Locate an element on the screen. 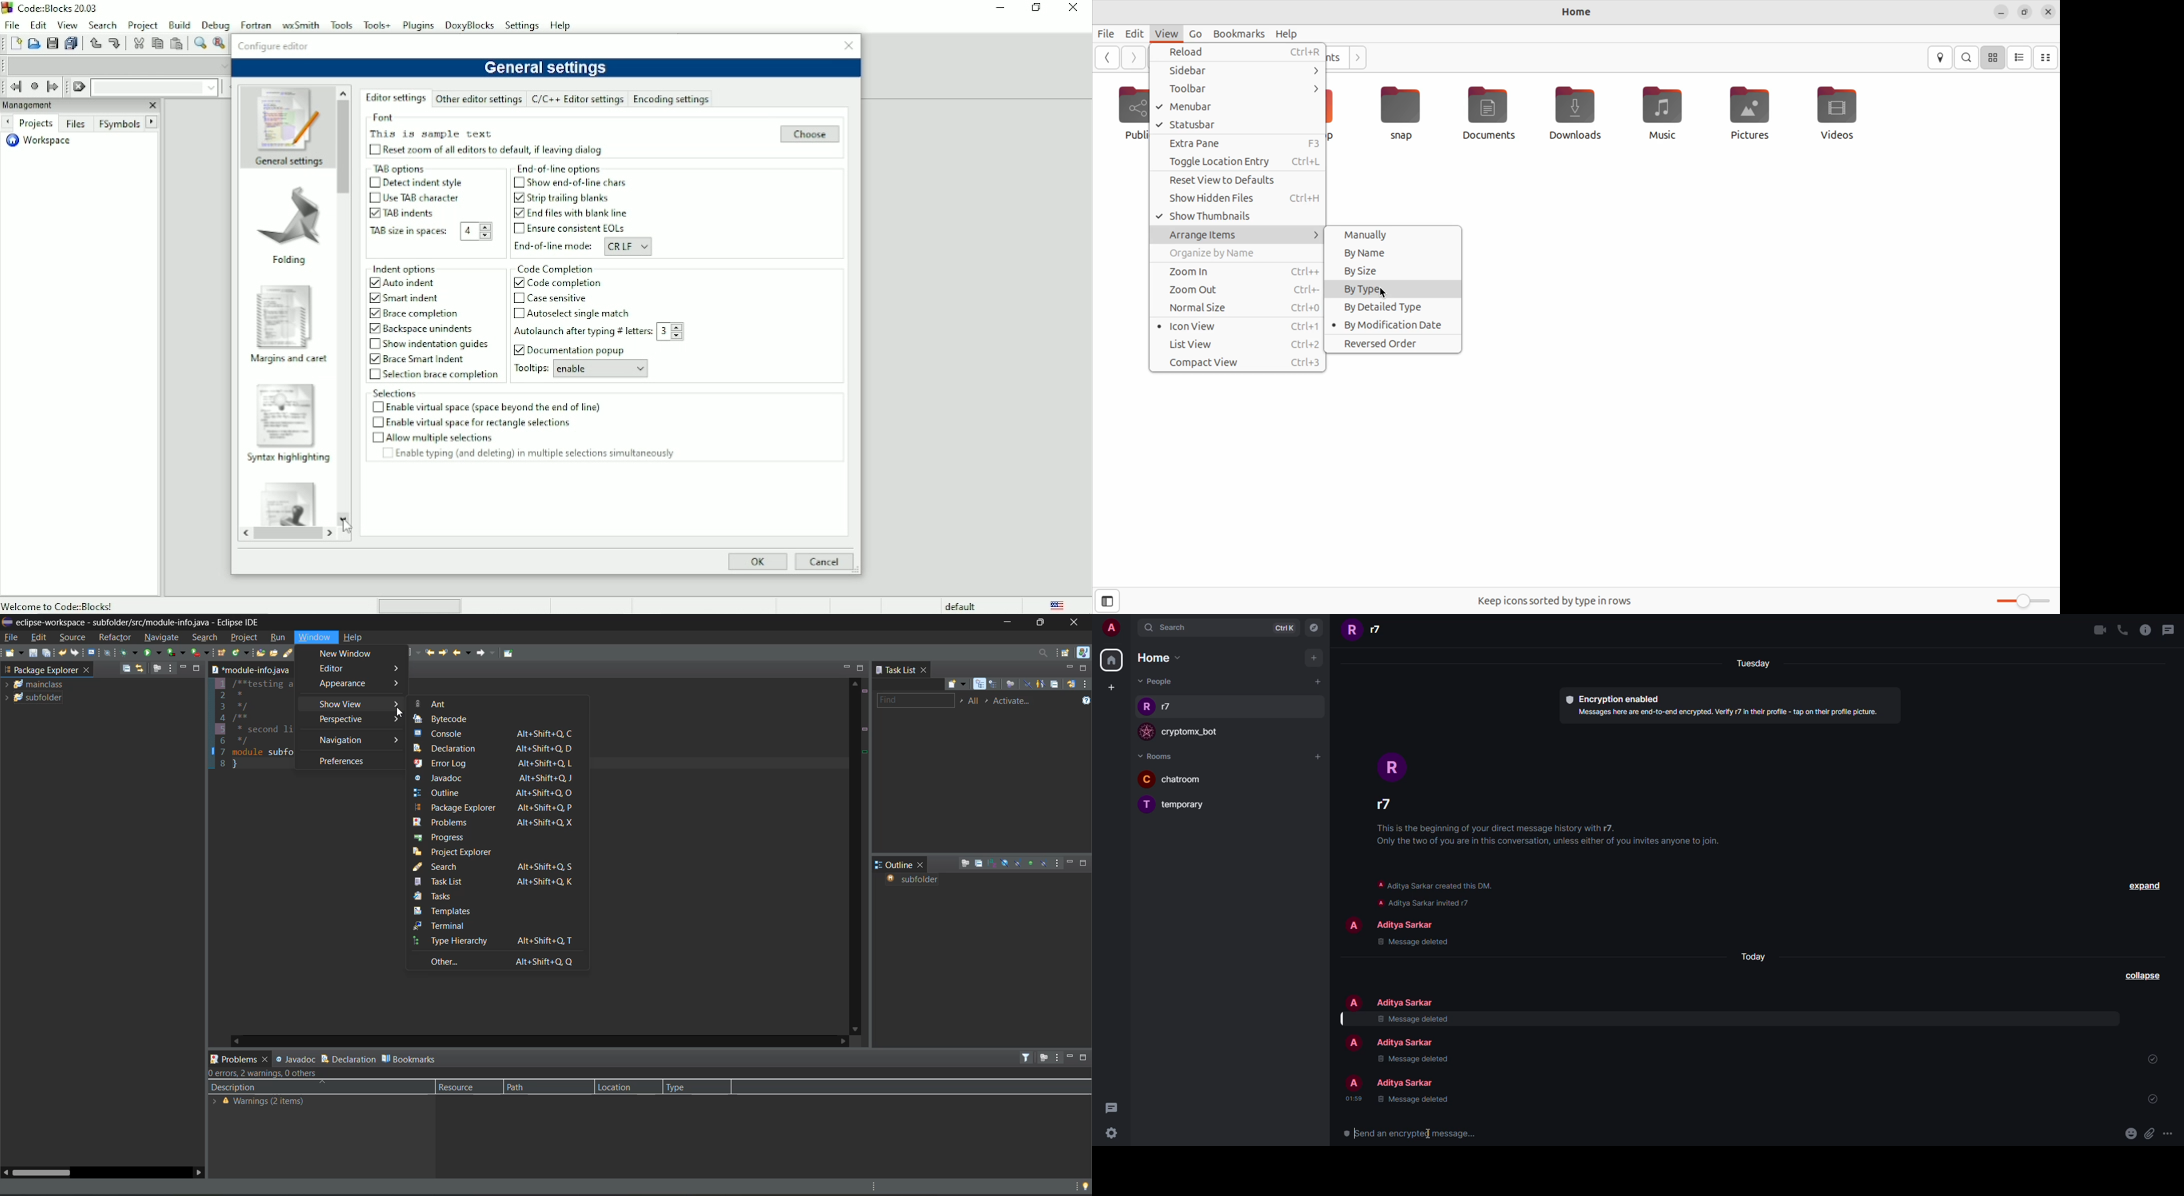  Show indentation guides is located at coordinates (437, 344).